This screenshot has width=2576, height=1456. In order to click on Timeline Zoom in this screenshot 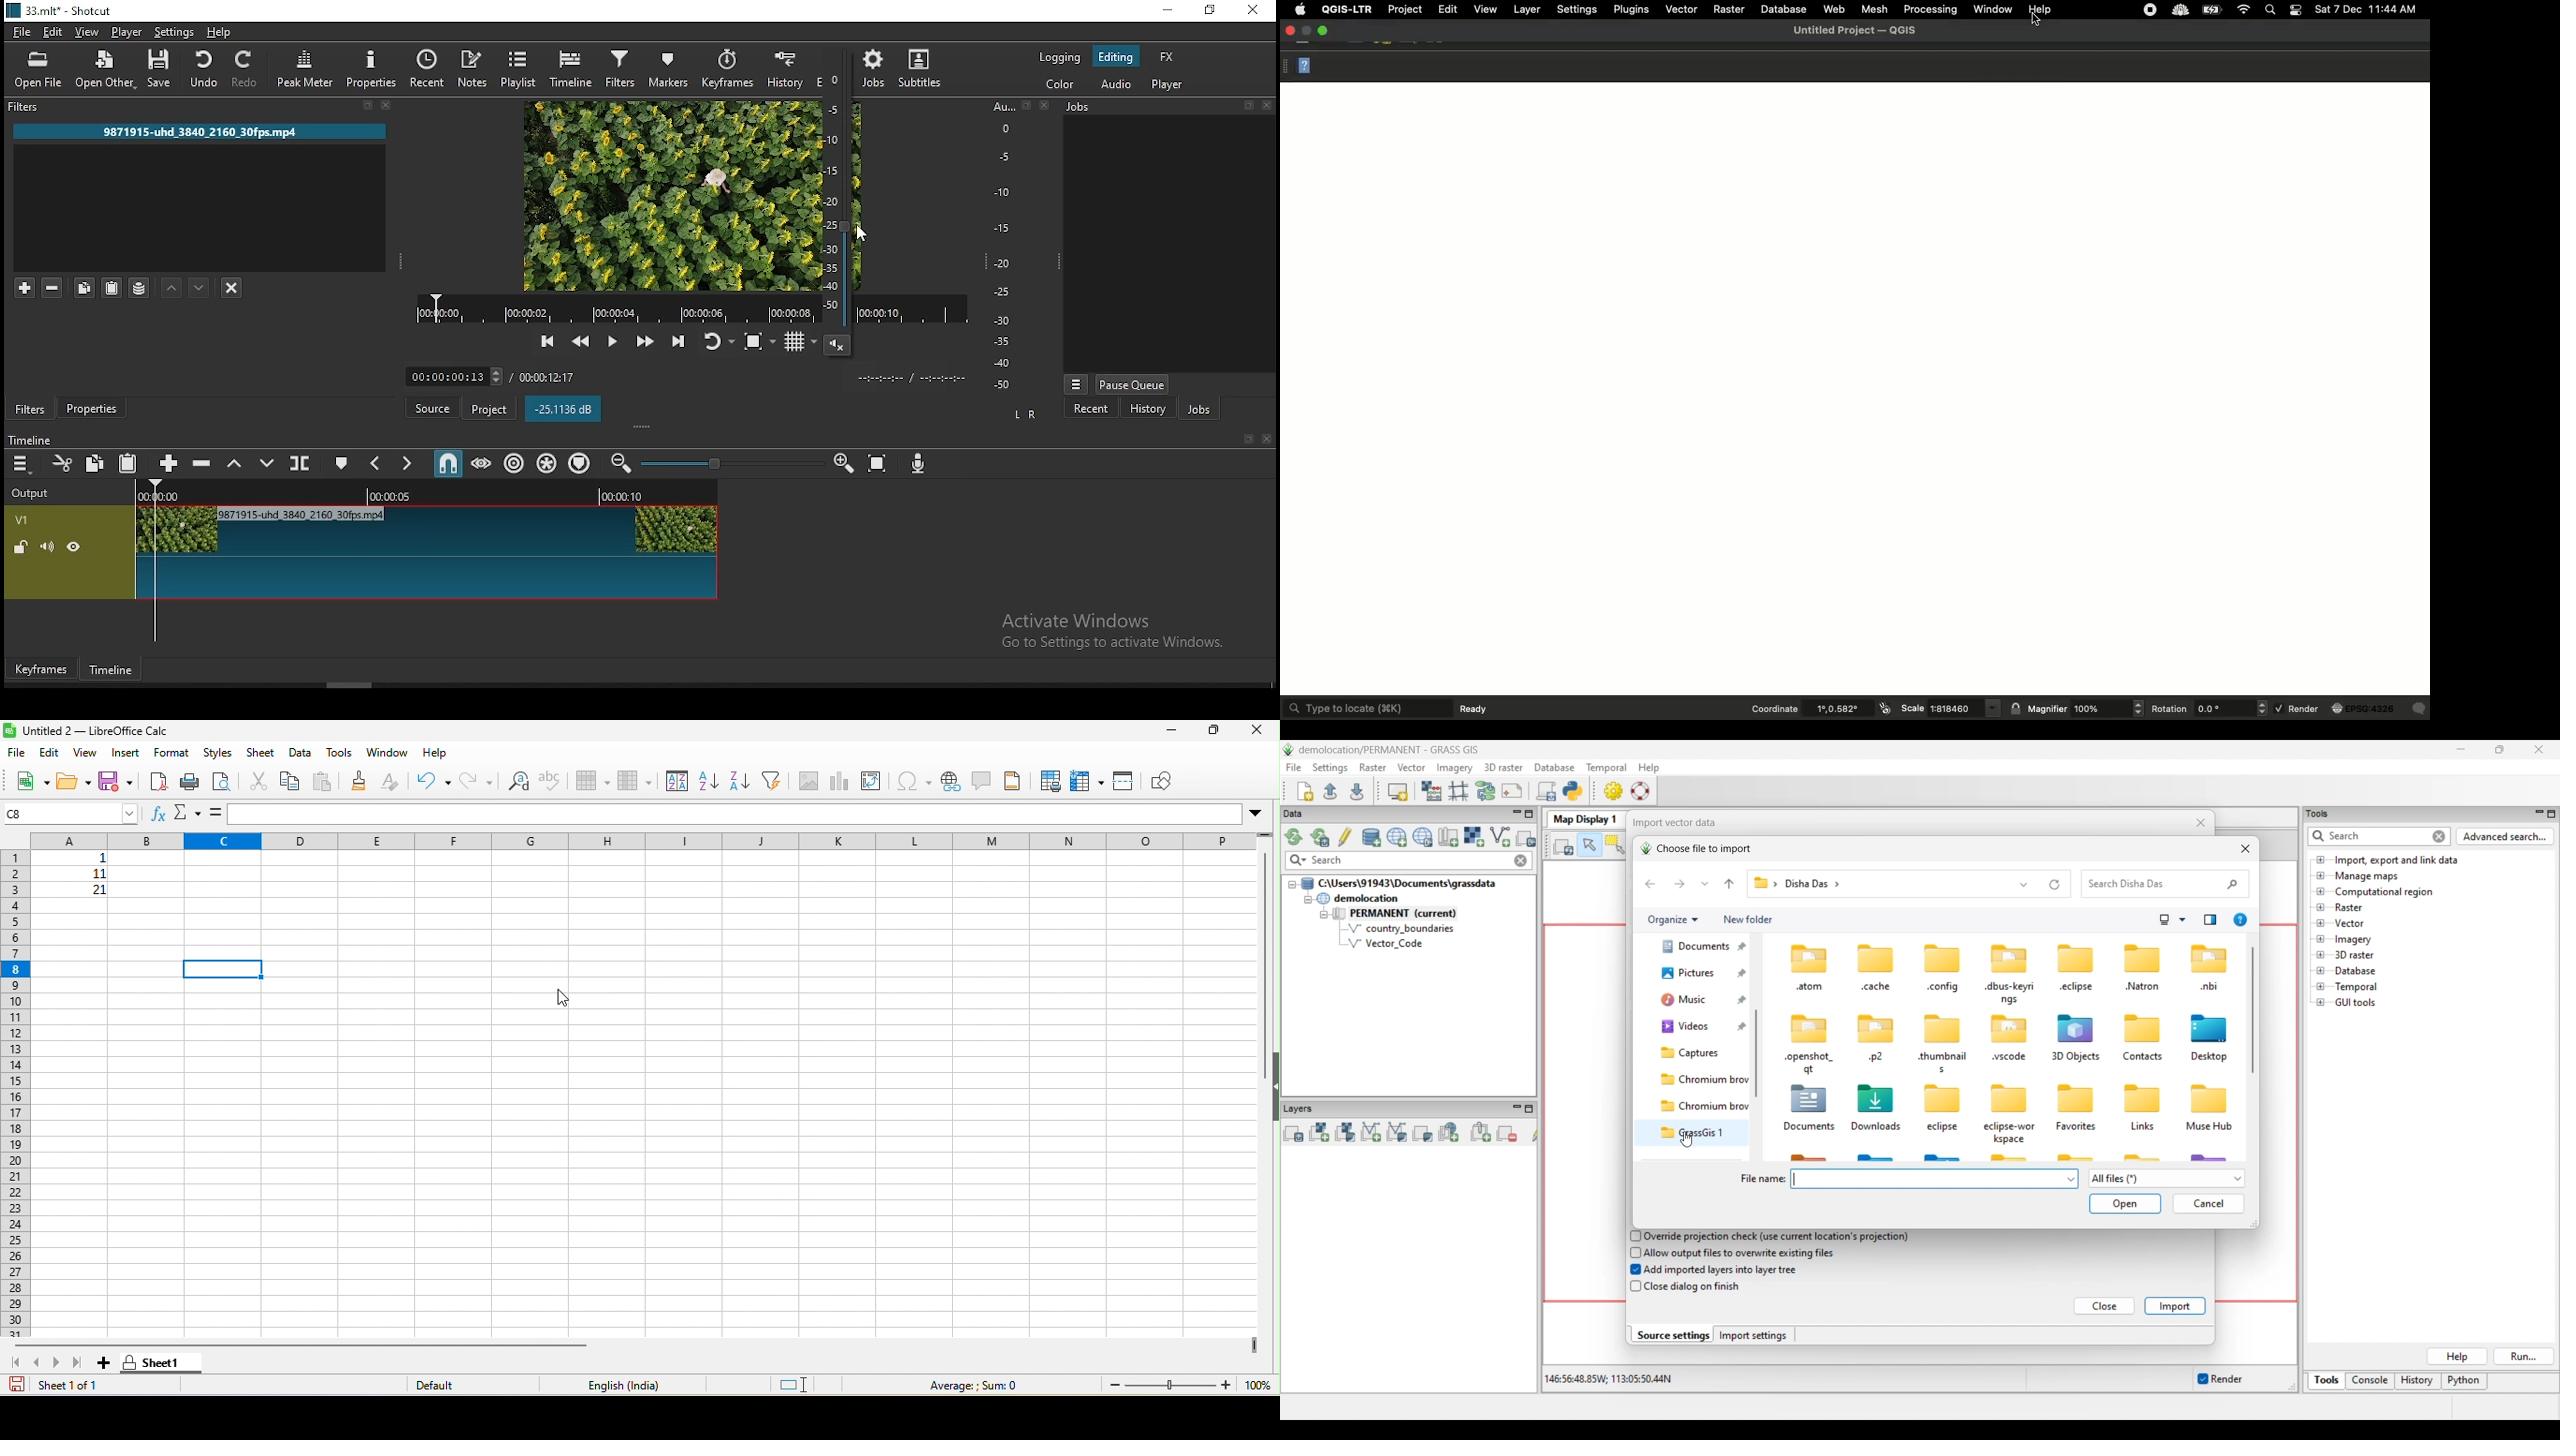, I will do `click(732, 464)`.